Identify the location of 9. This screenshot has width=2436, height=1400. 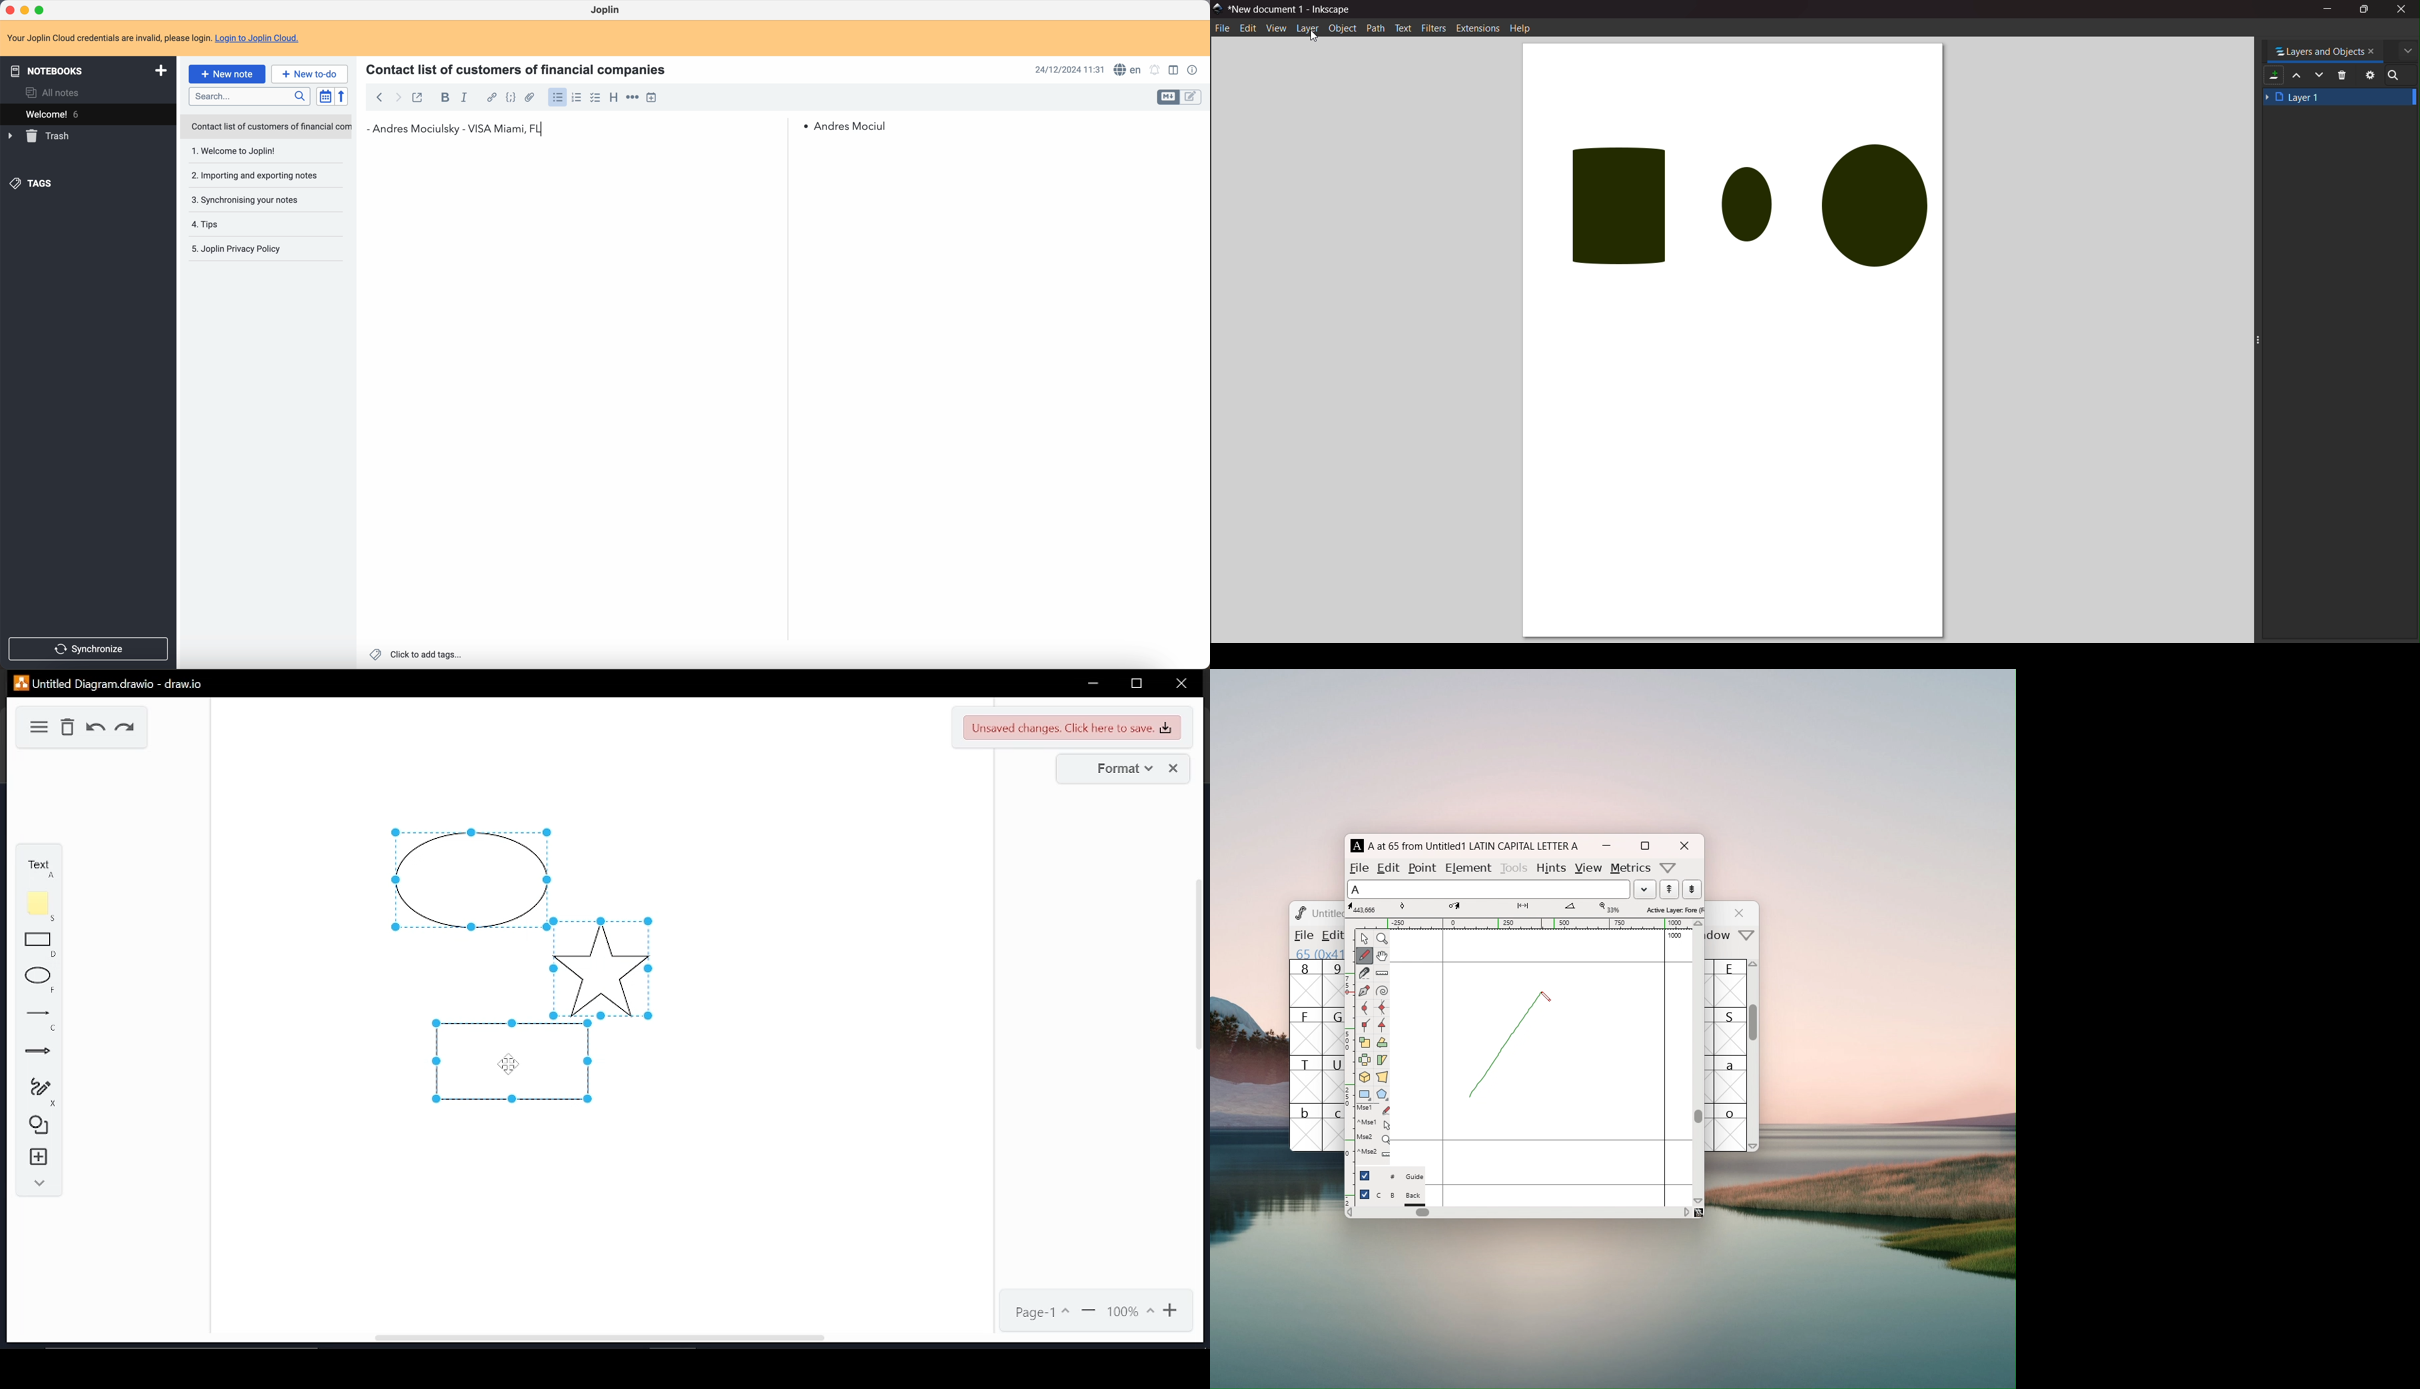
(1333, 983).